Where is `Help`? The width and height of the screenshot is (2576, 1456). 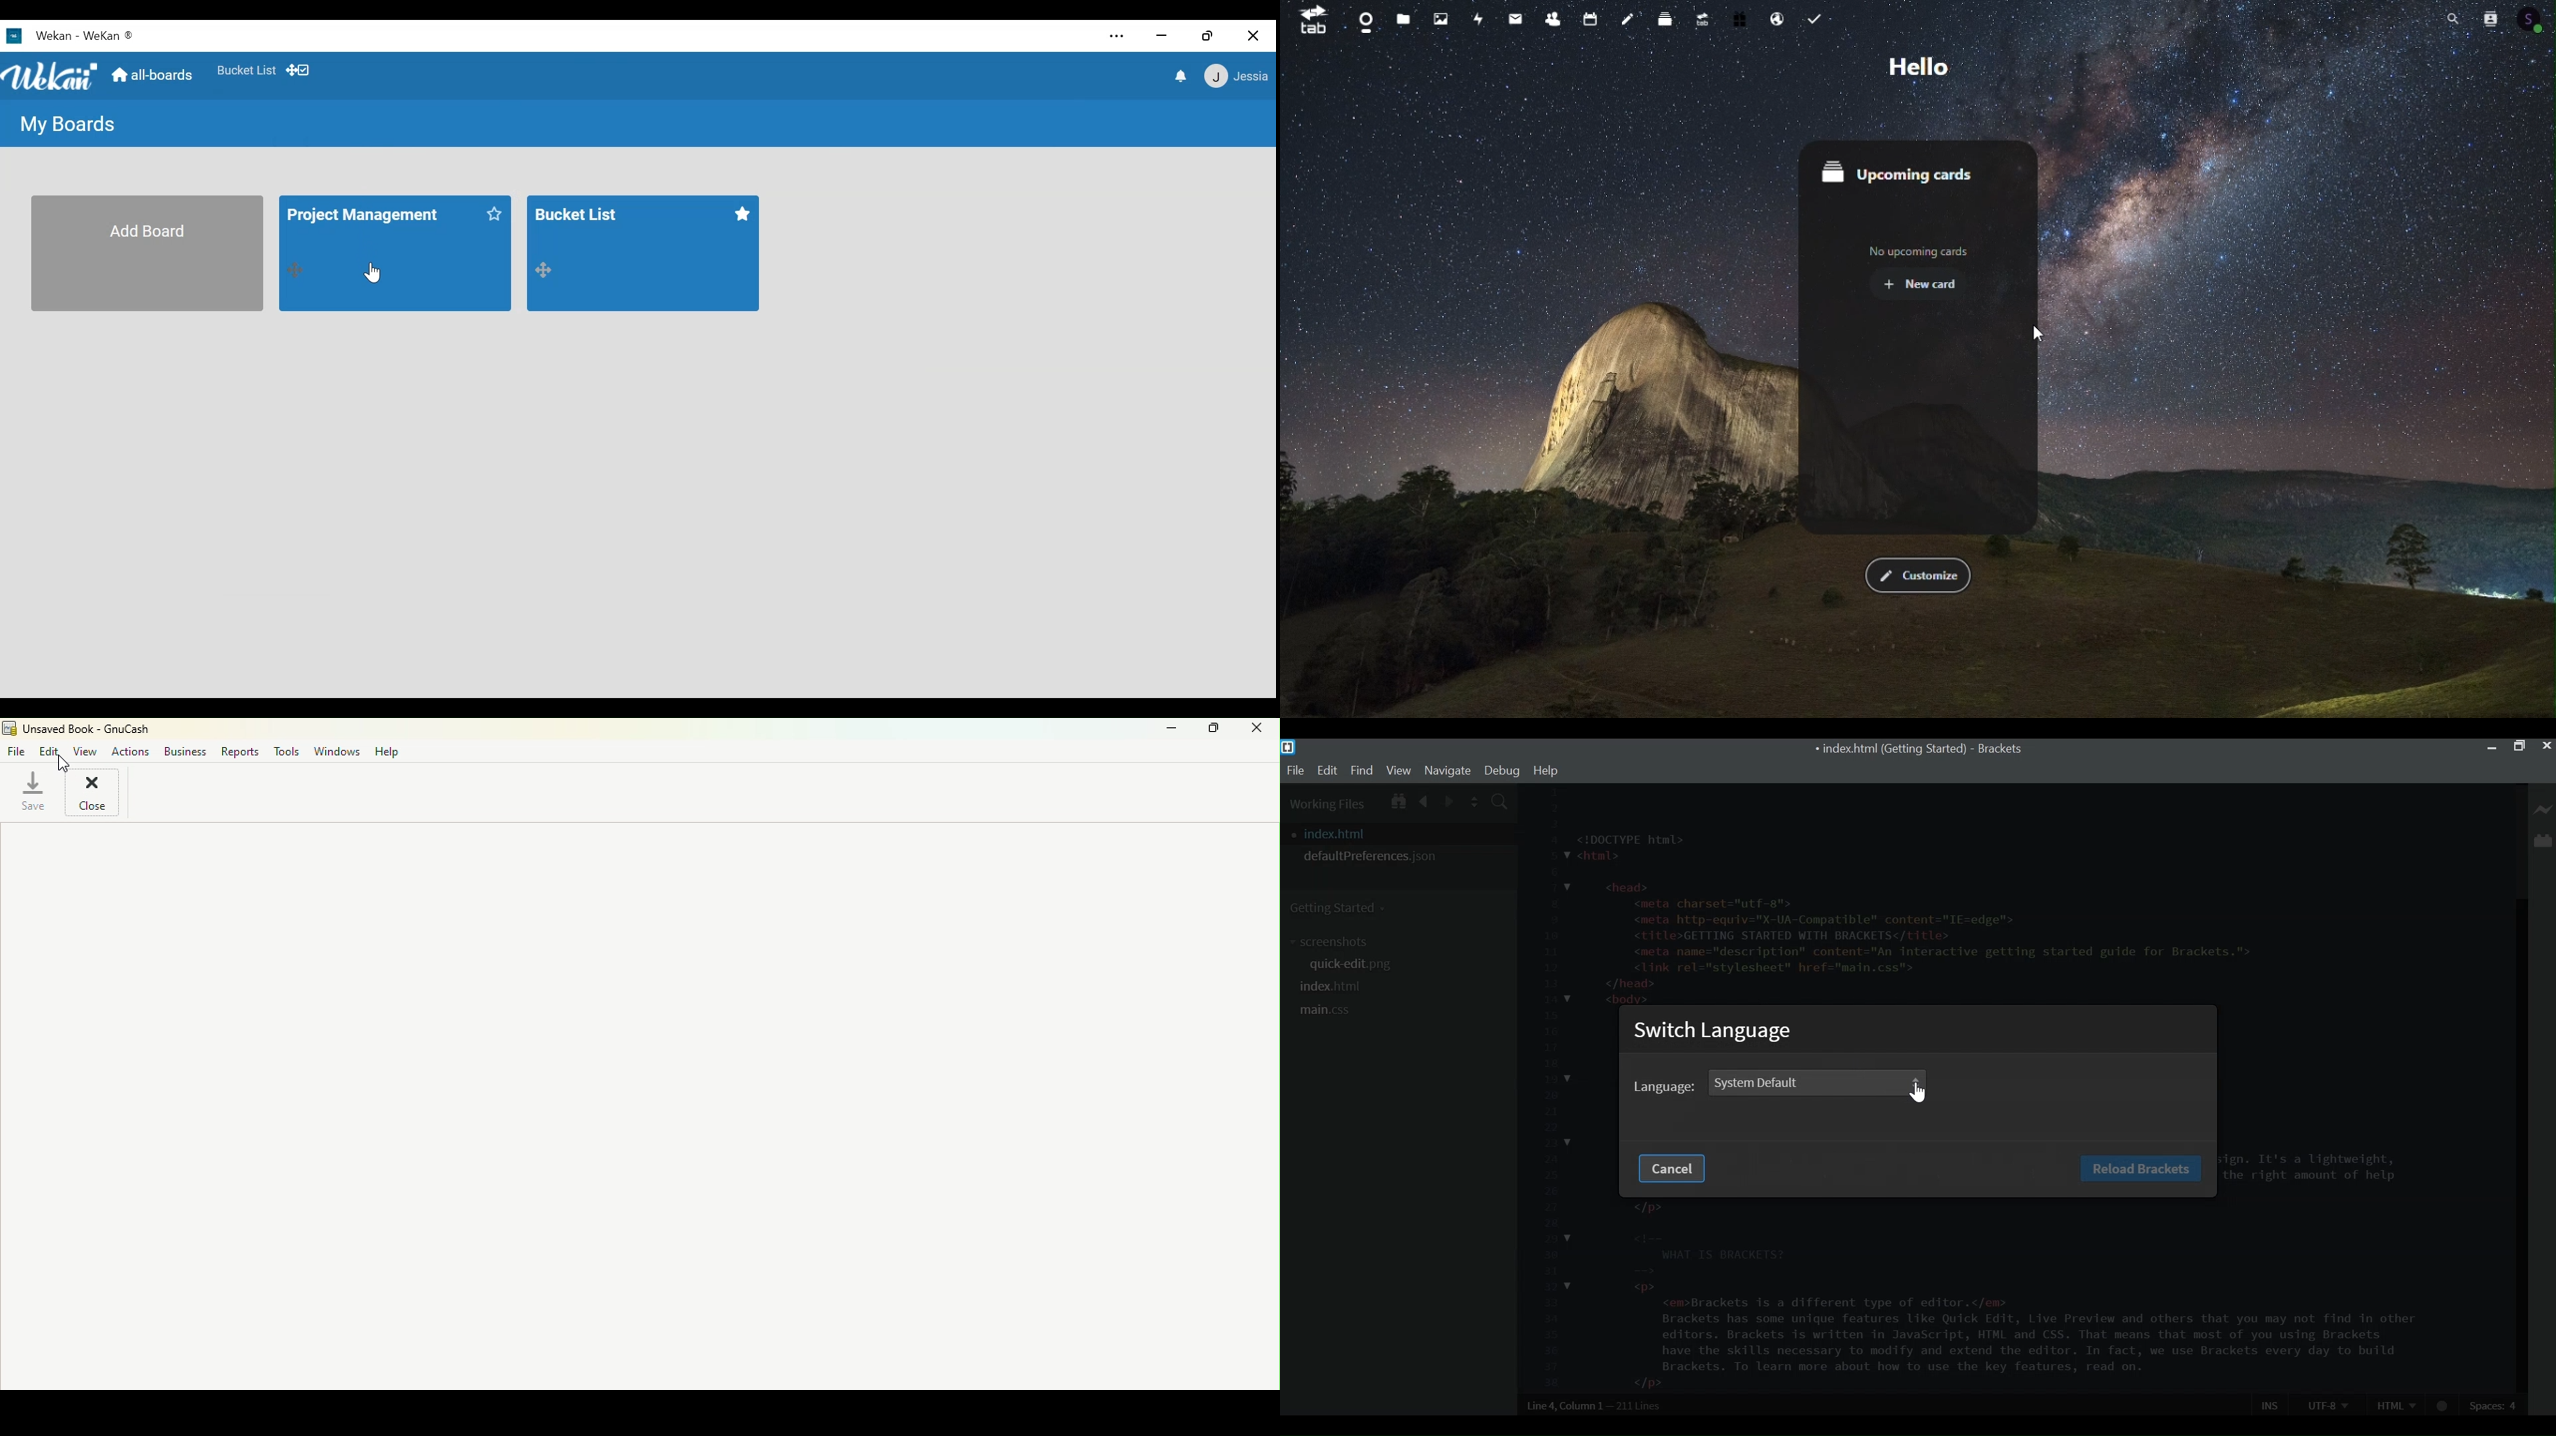
Help is located at coordinates (388, 753).